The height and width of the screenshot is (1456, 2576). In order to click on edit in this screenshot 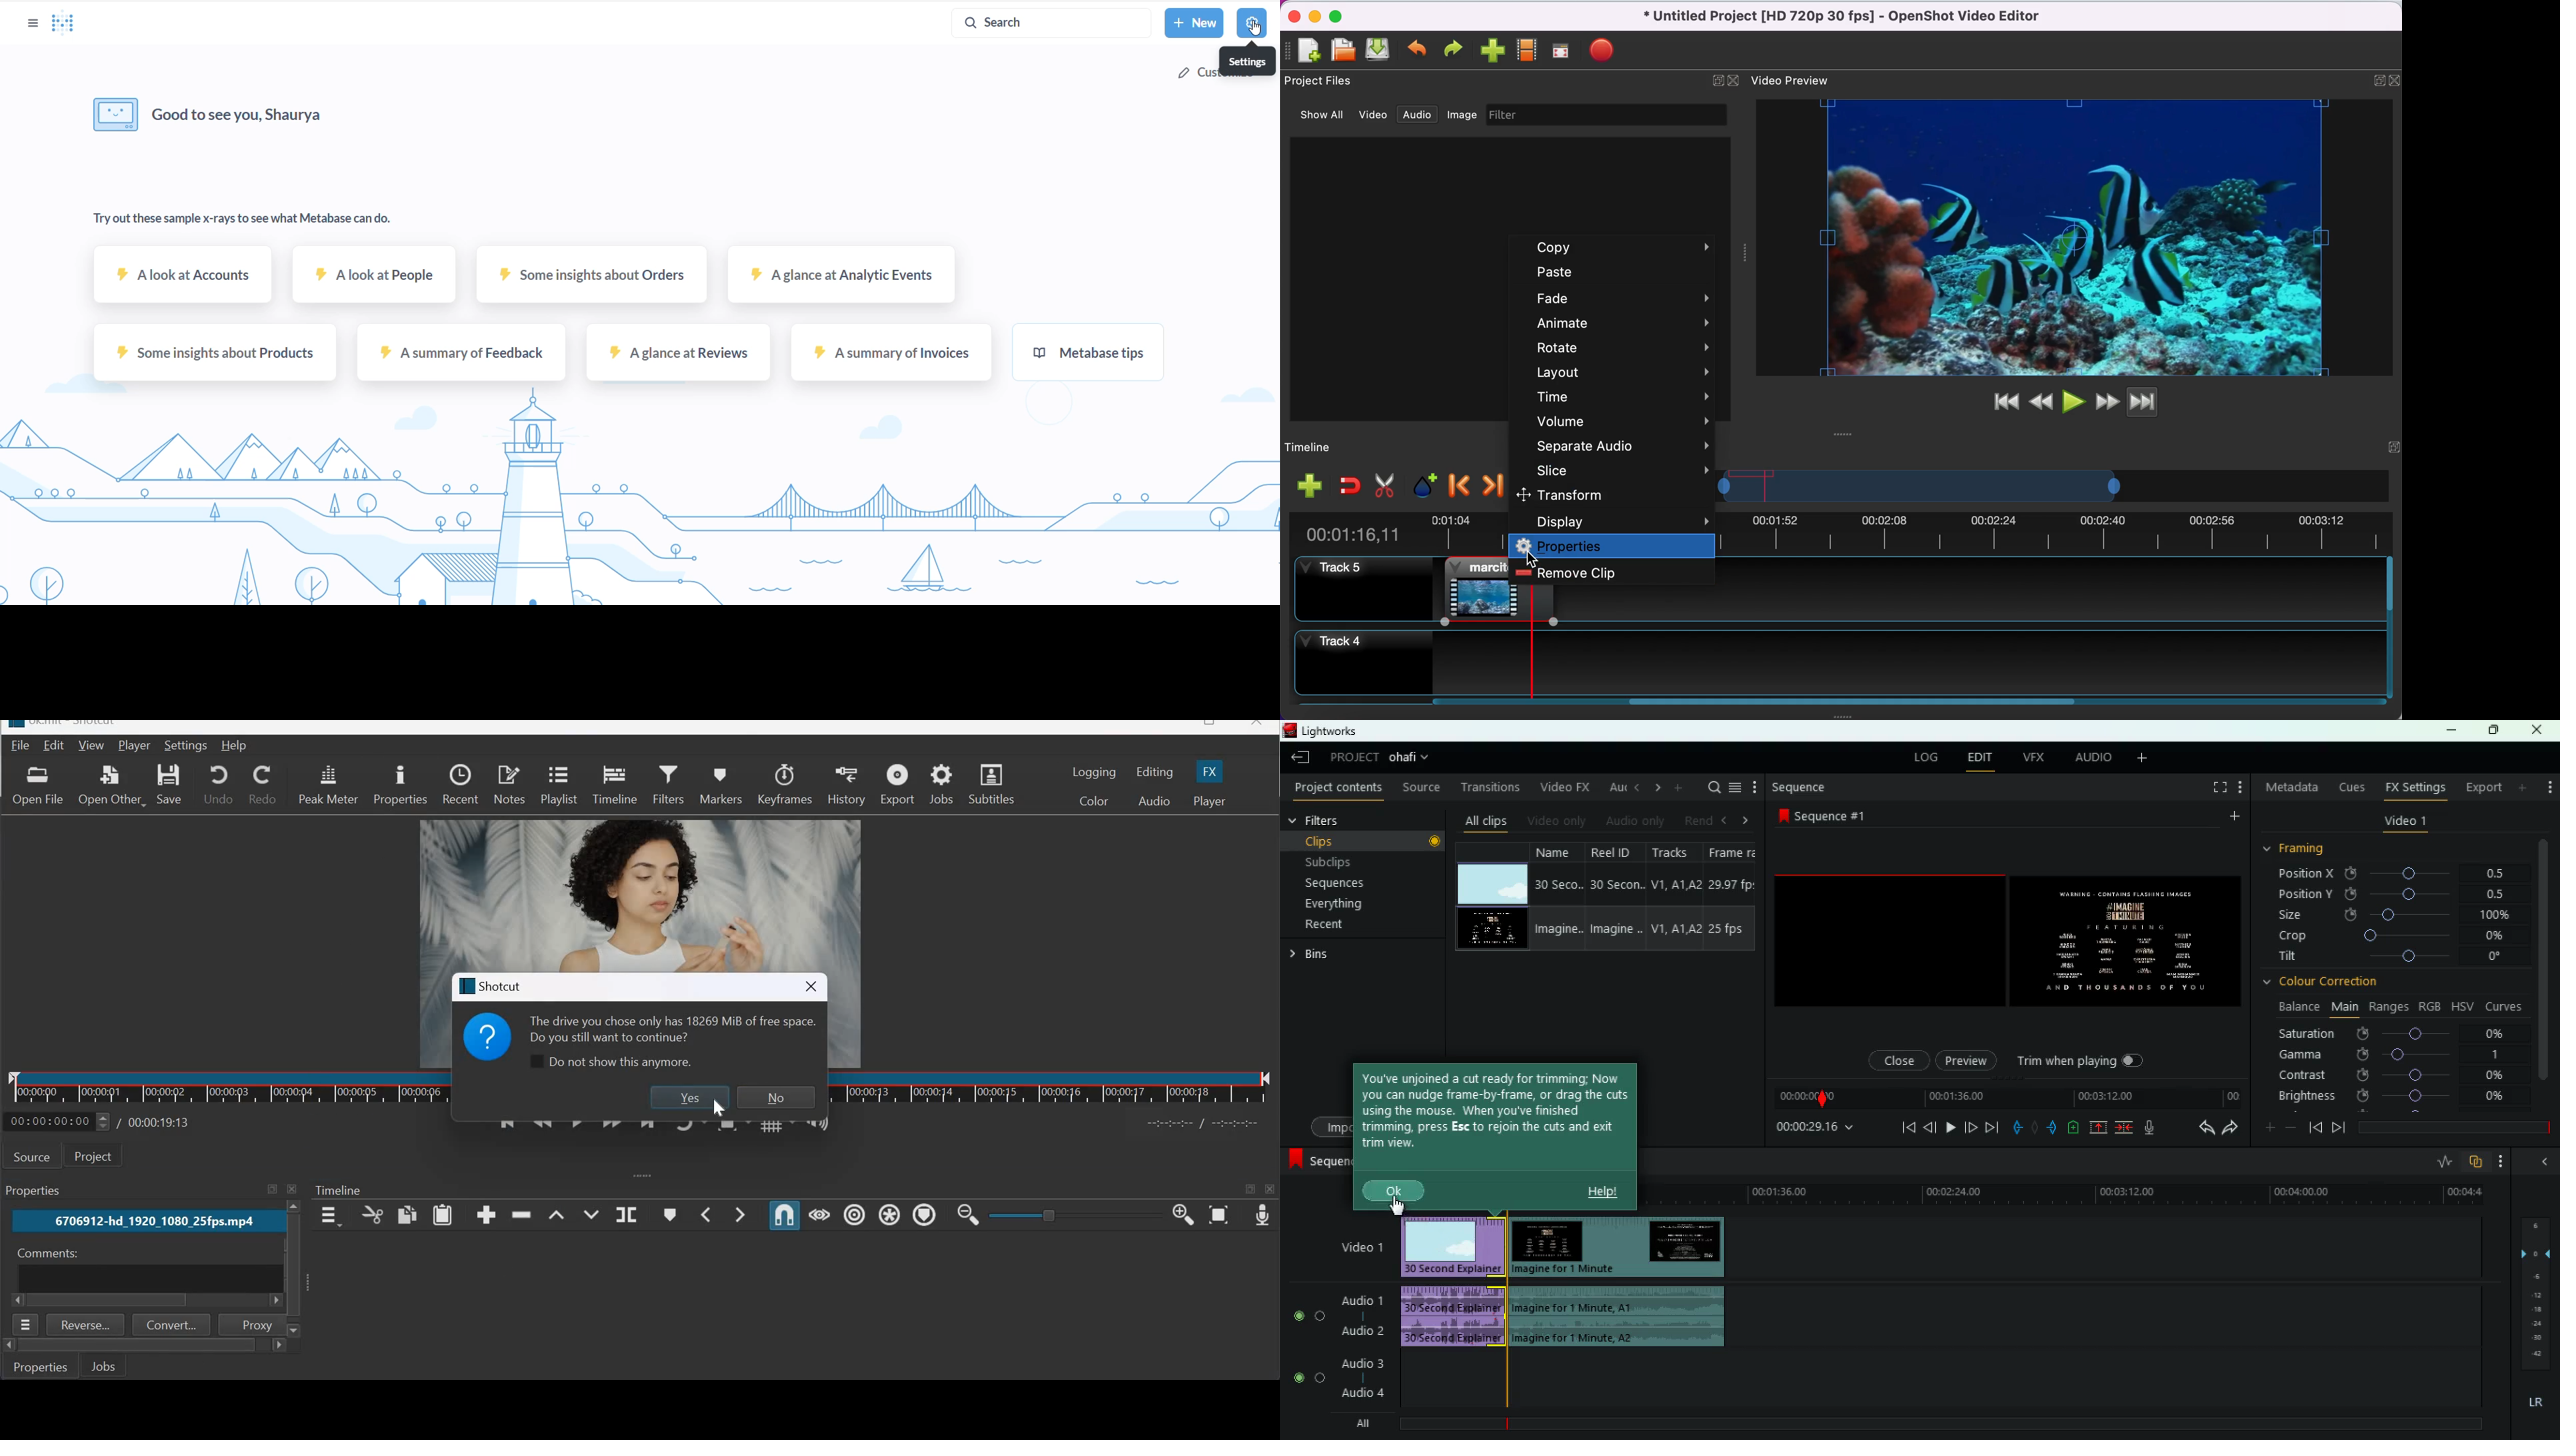, I will do `click(1979, 759)`.